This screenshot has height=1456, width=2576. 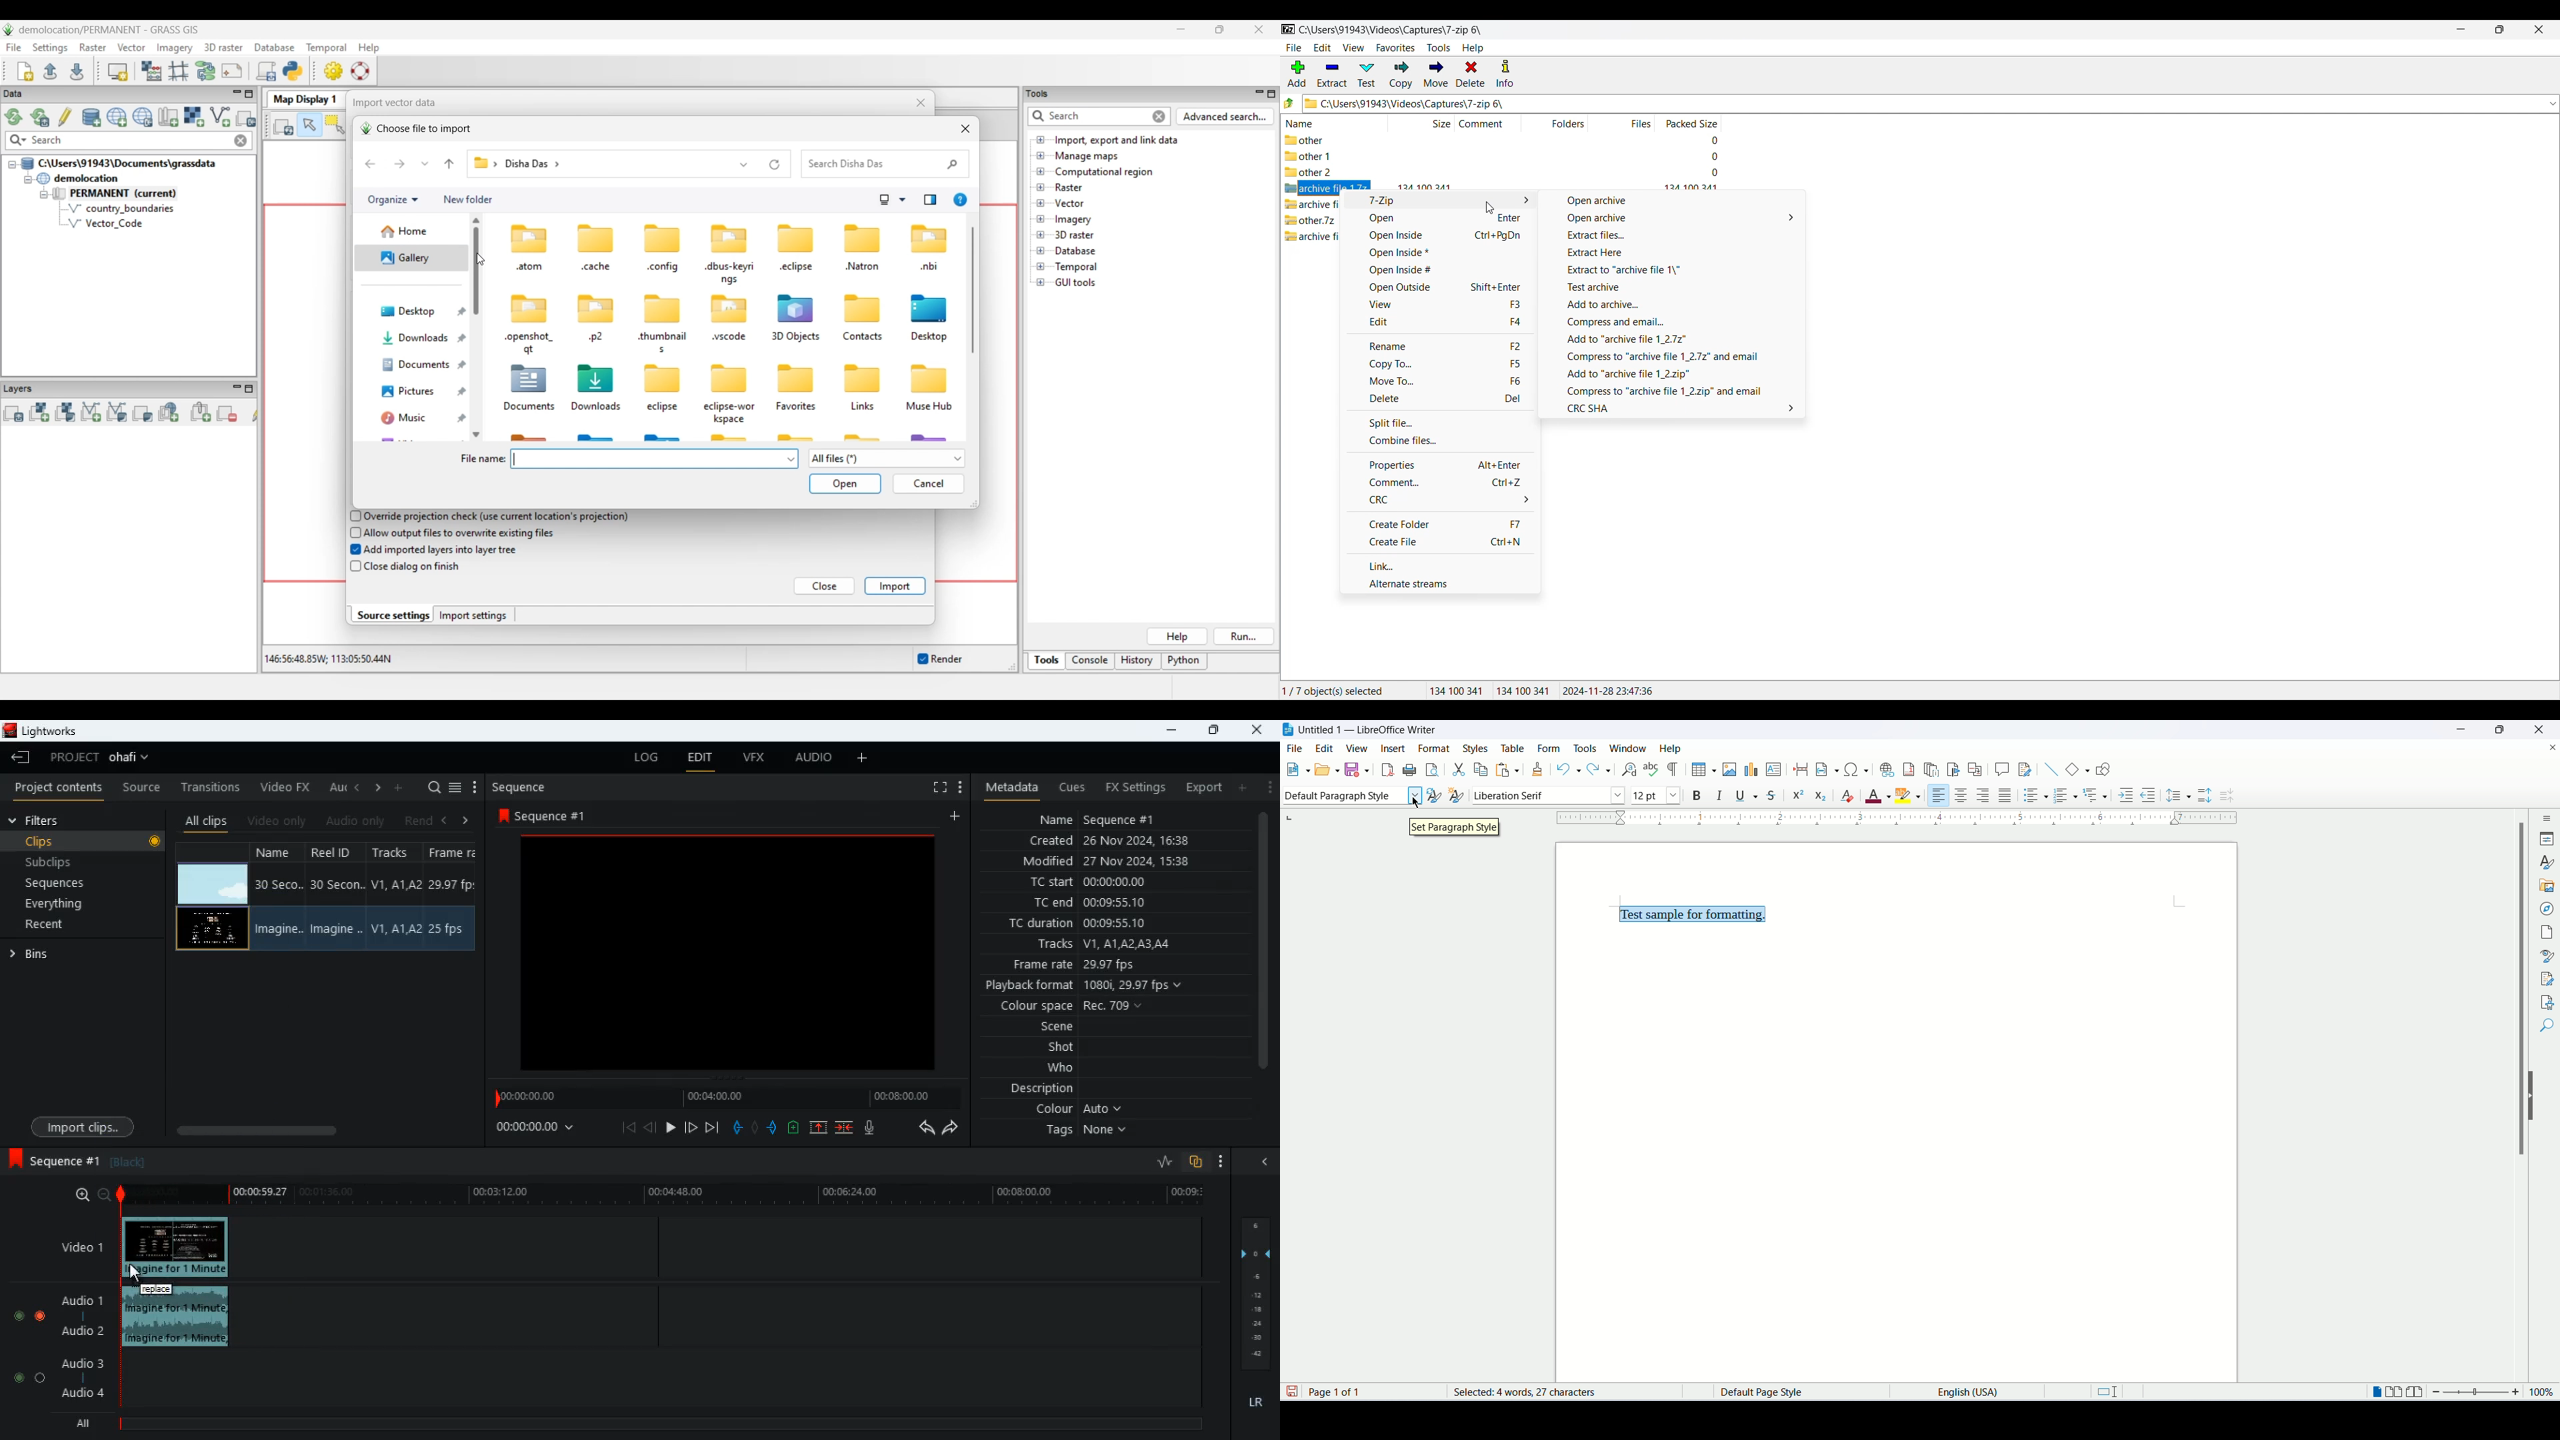 I want to click on beggining, so click(x=628, y=1128).